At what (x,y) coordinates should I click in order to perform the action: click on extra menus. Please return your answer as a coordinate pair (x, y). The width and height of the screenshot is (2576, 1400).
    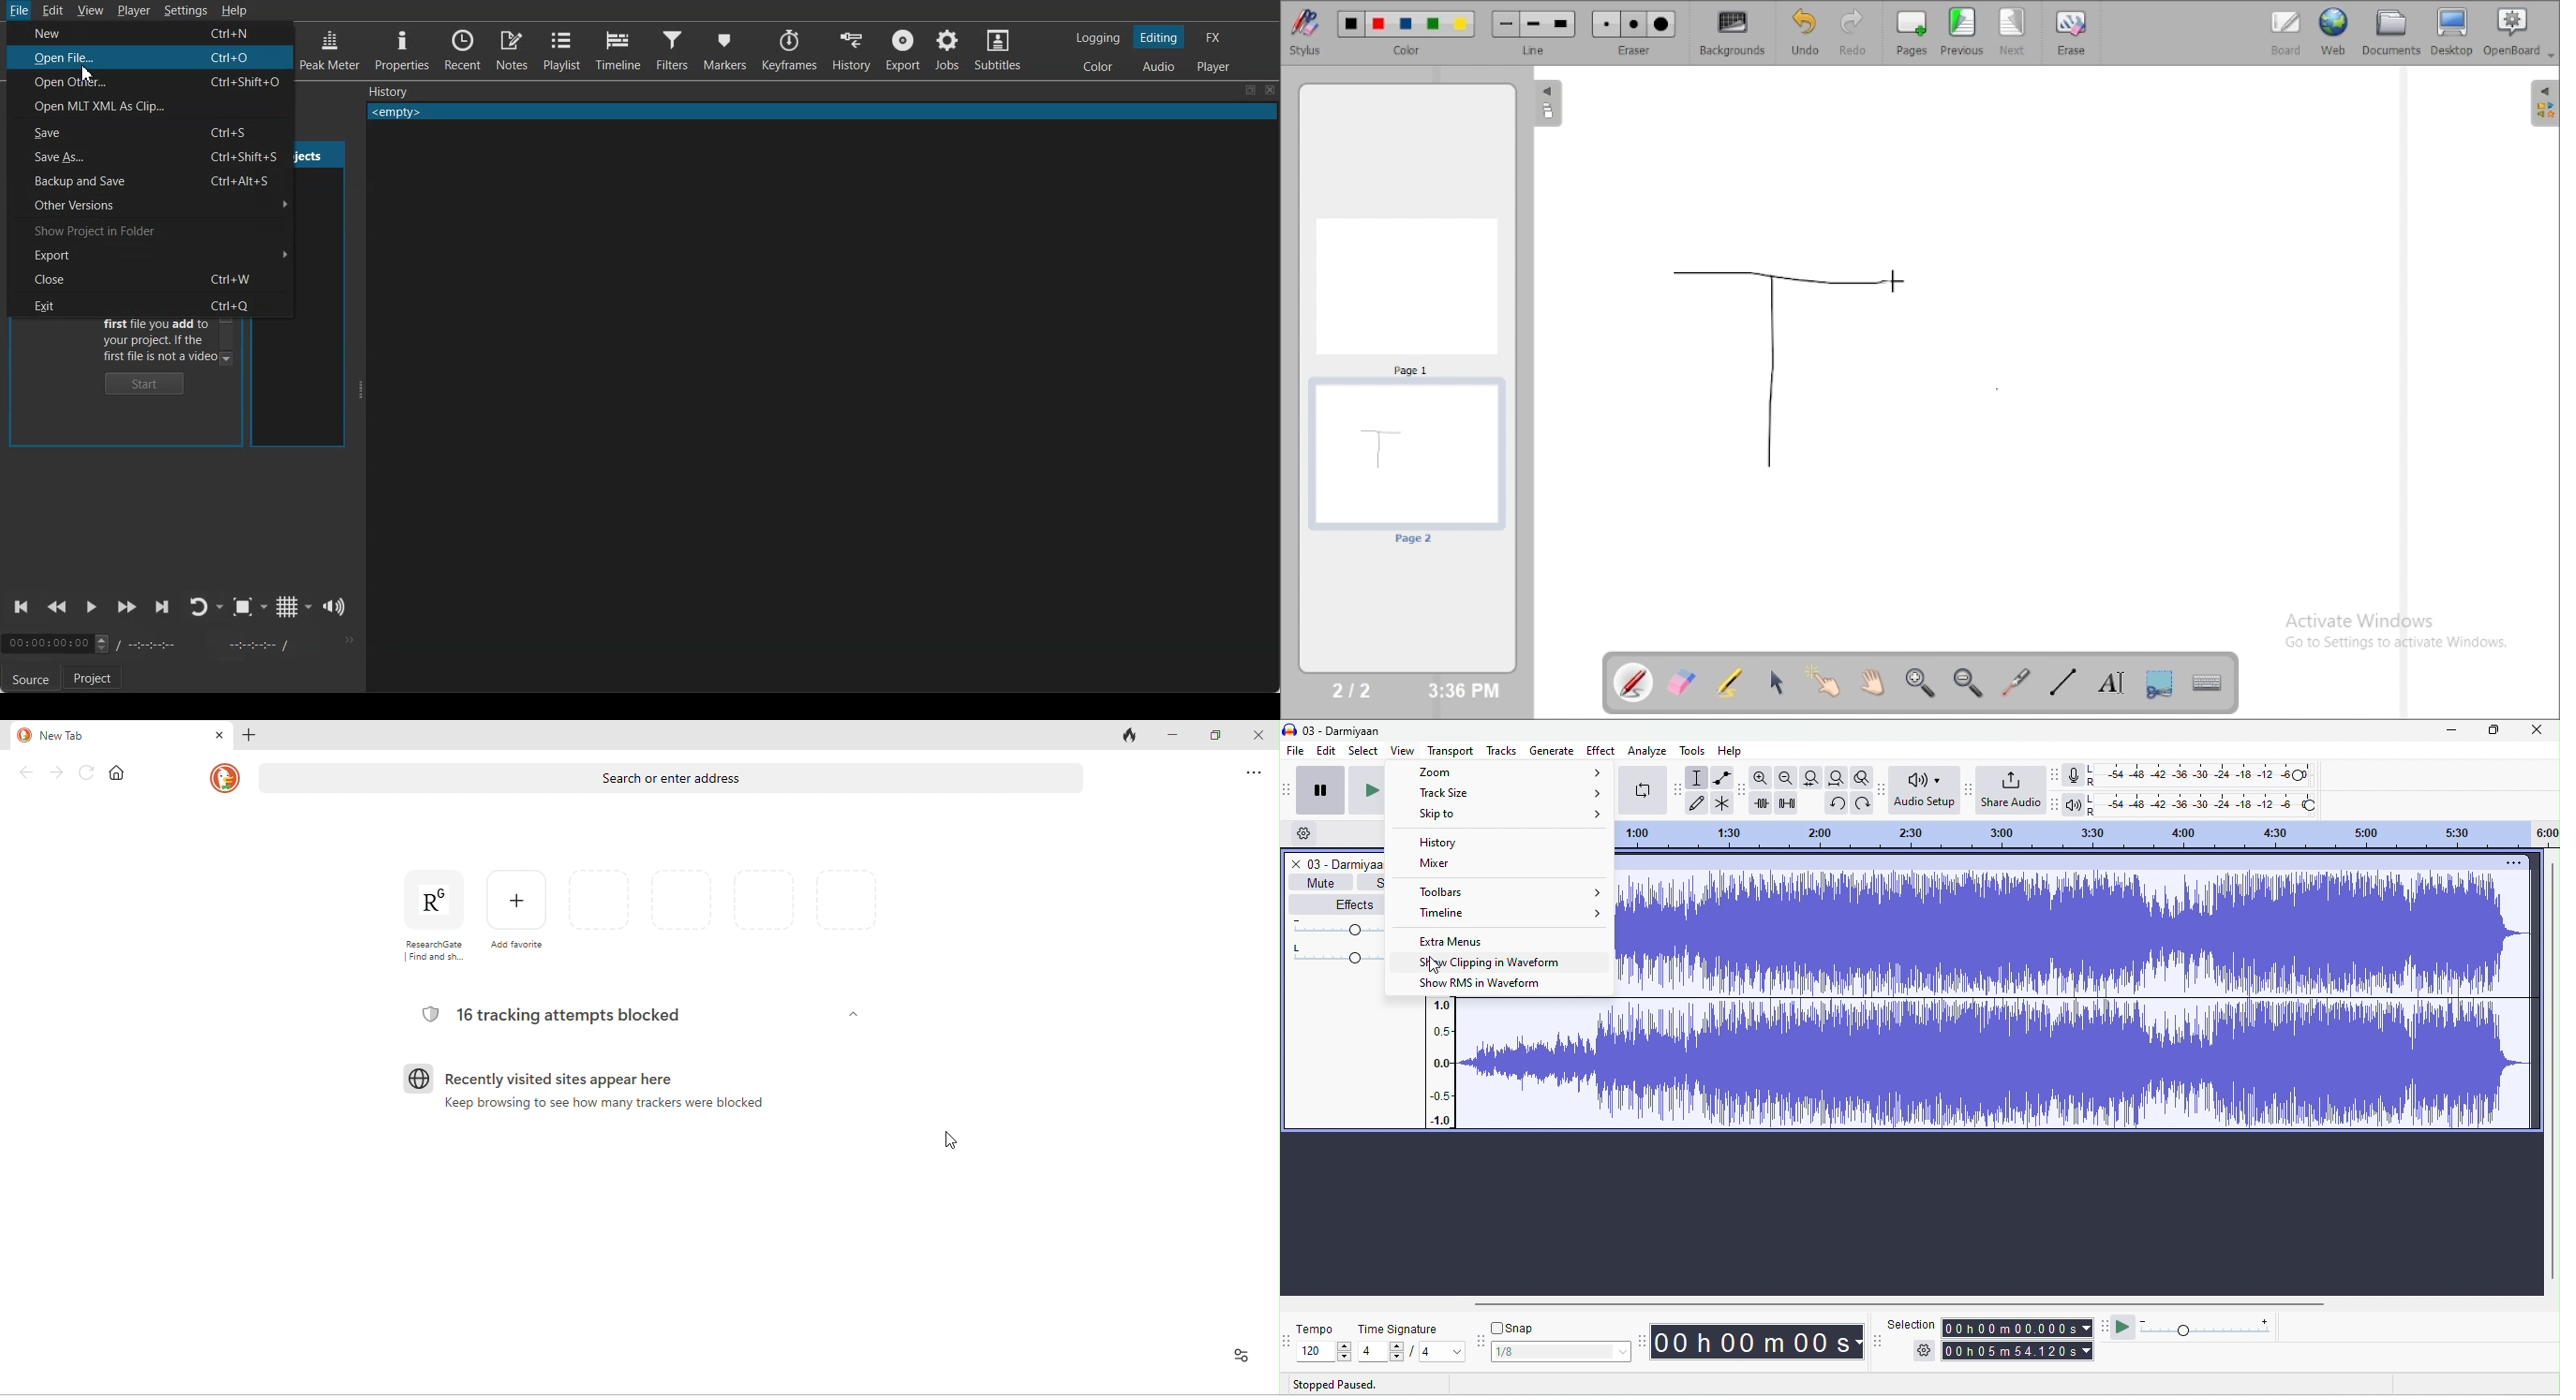
    Looking at the image, I should click on (1458, 941).